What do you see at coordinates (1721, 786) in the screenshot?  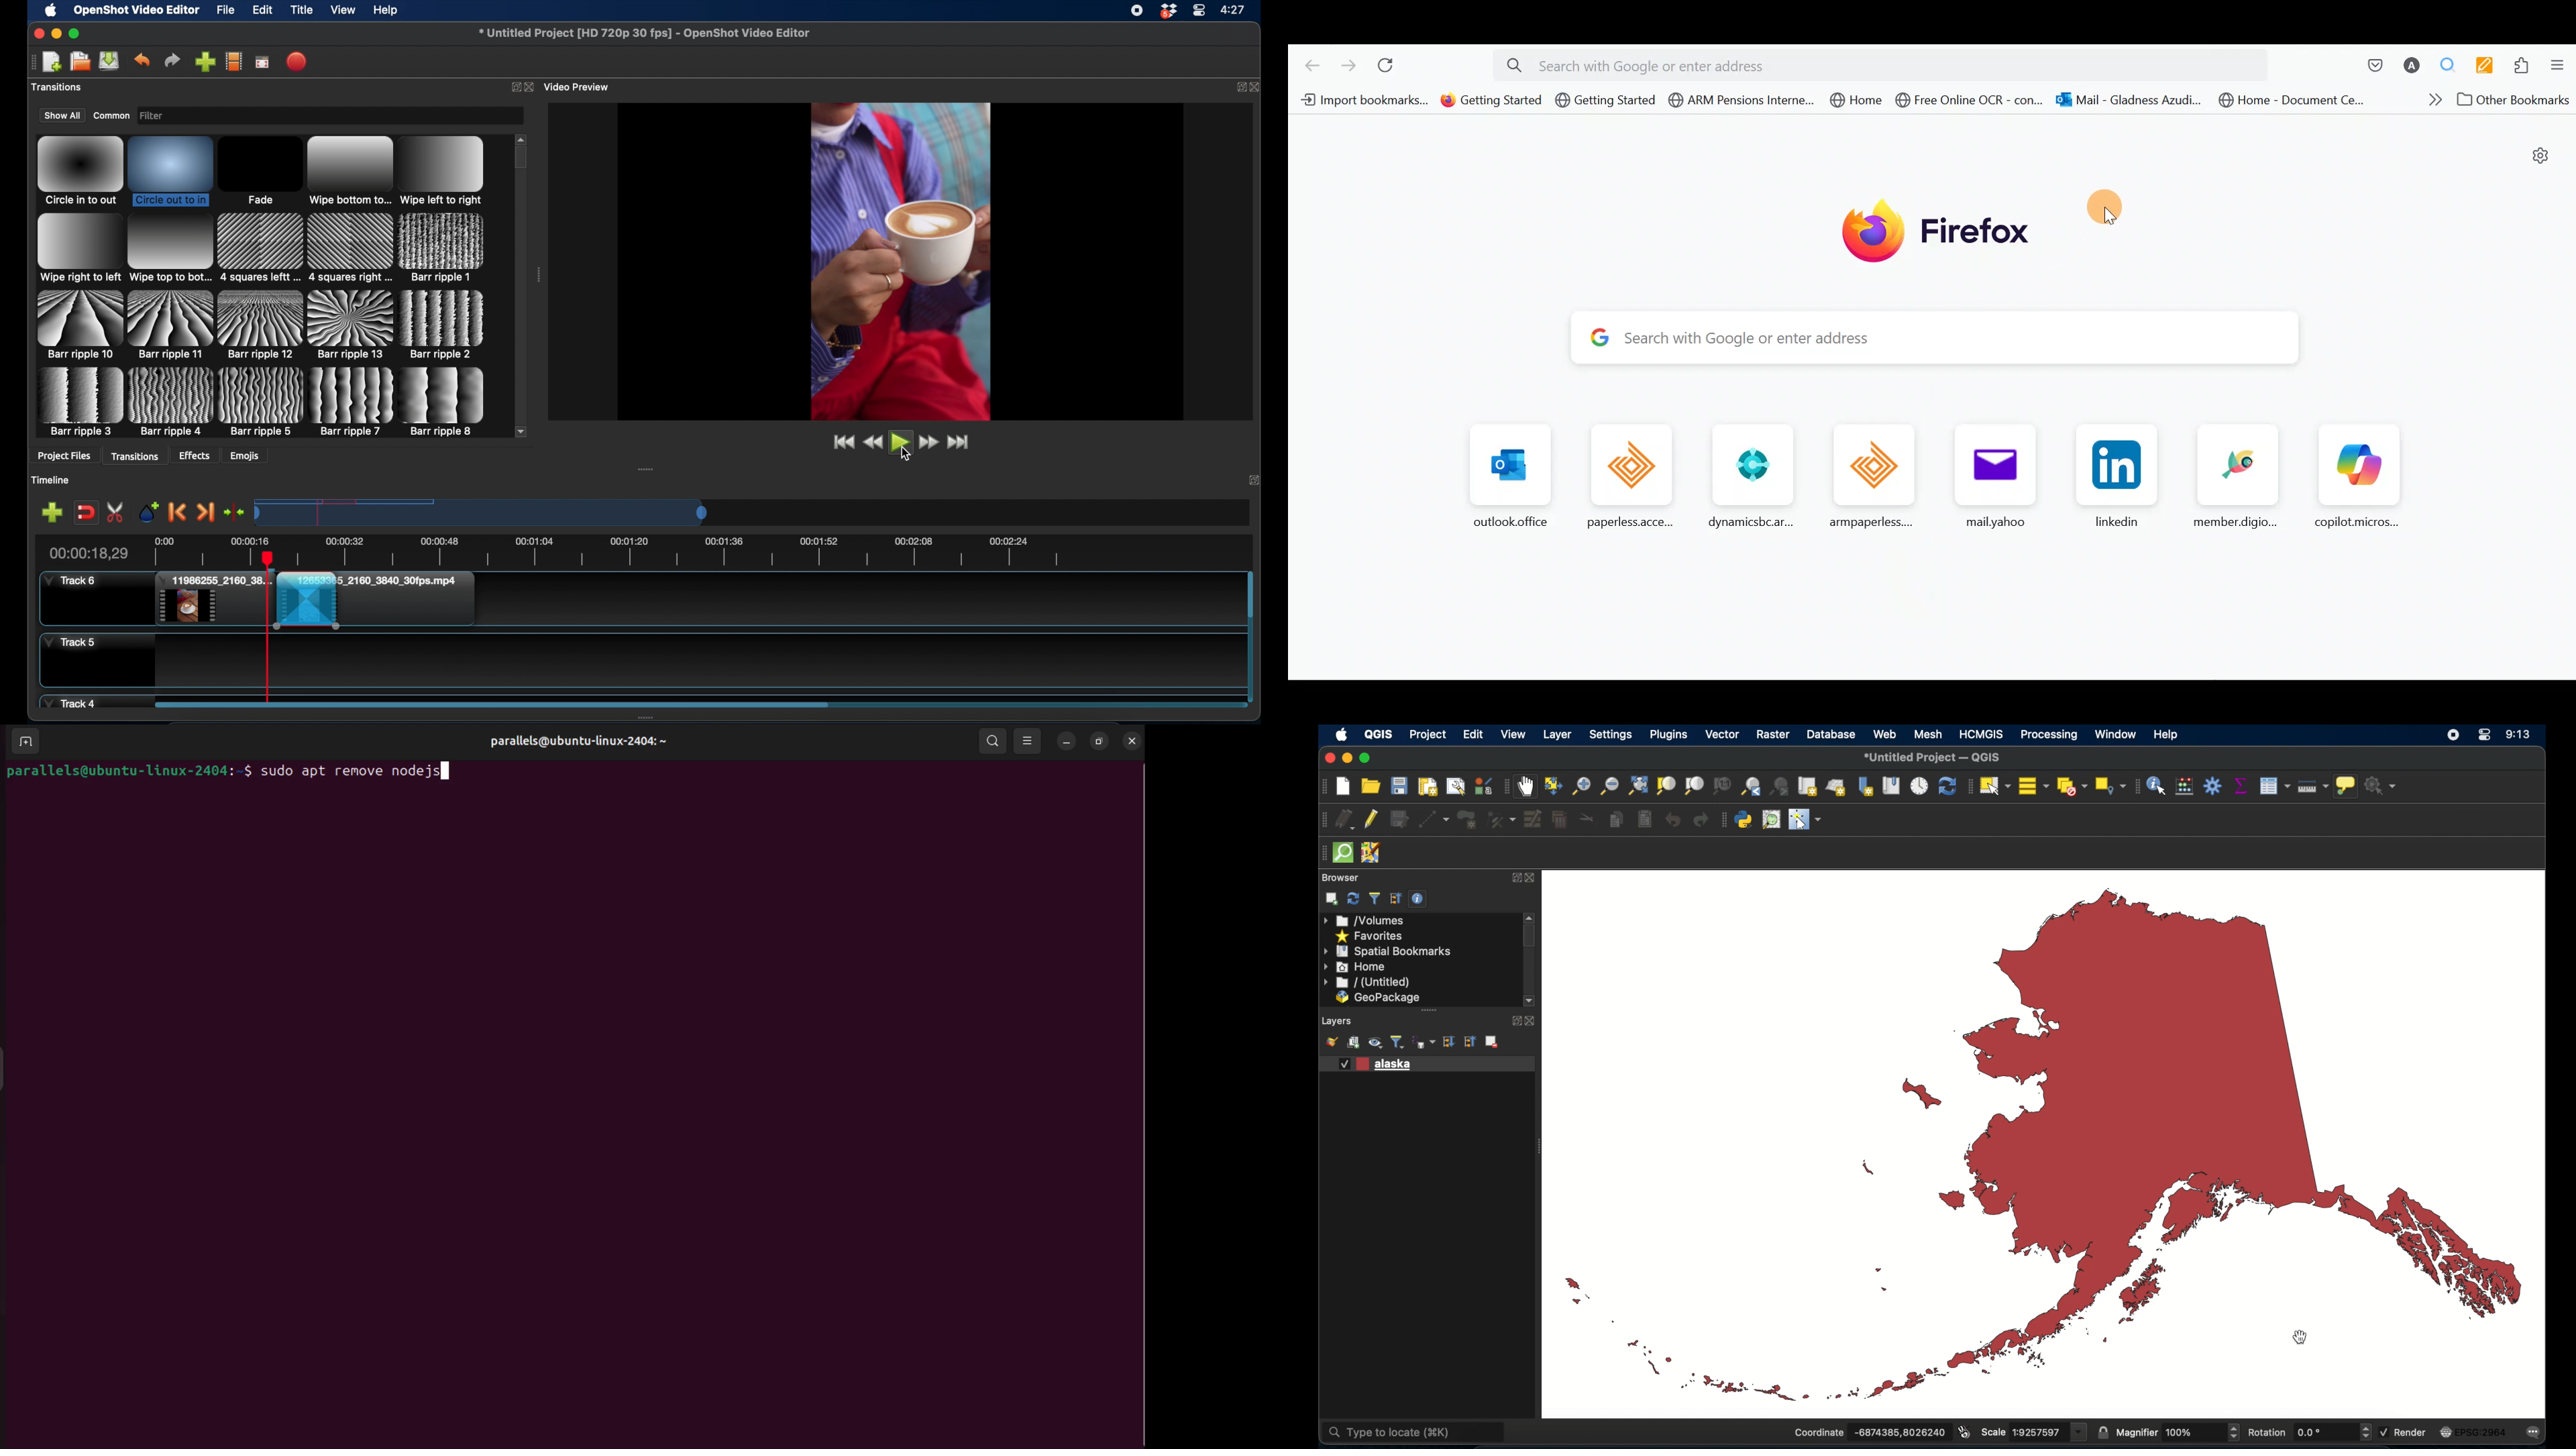 I see `zoom to native resolution` at bounding box center [1721, 786].